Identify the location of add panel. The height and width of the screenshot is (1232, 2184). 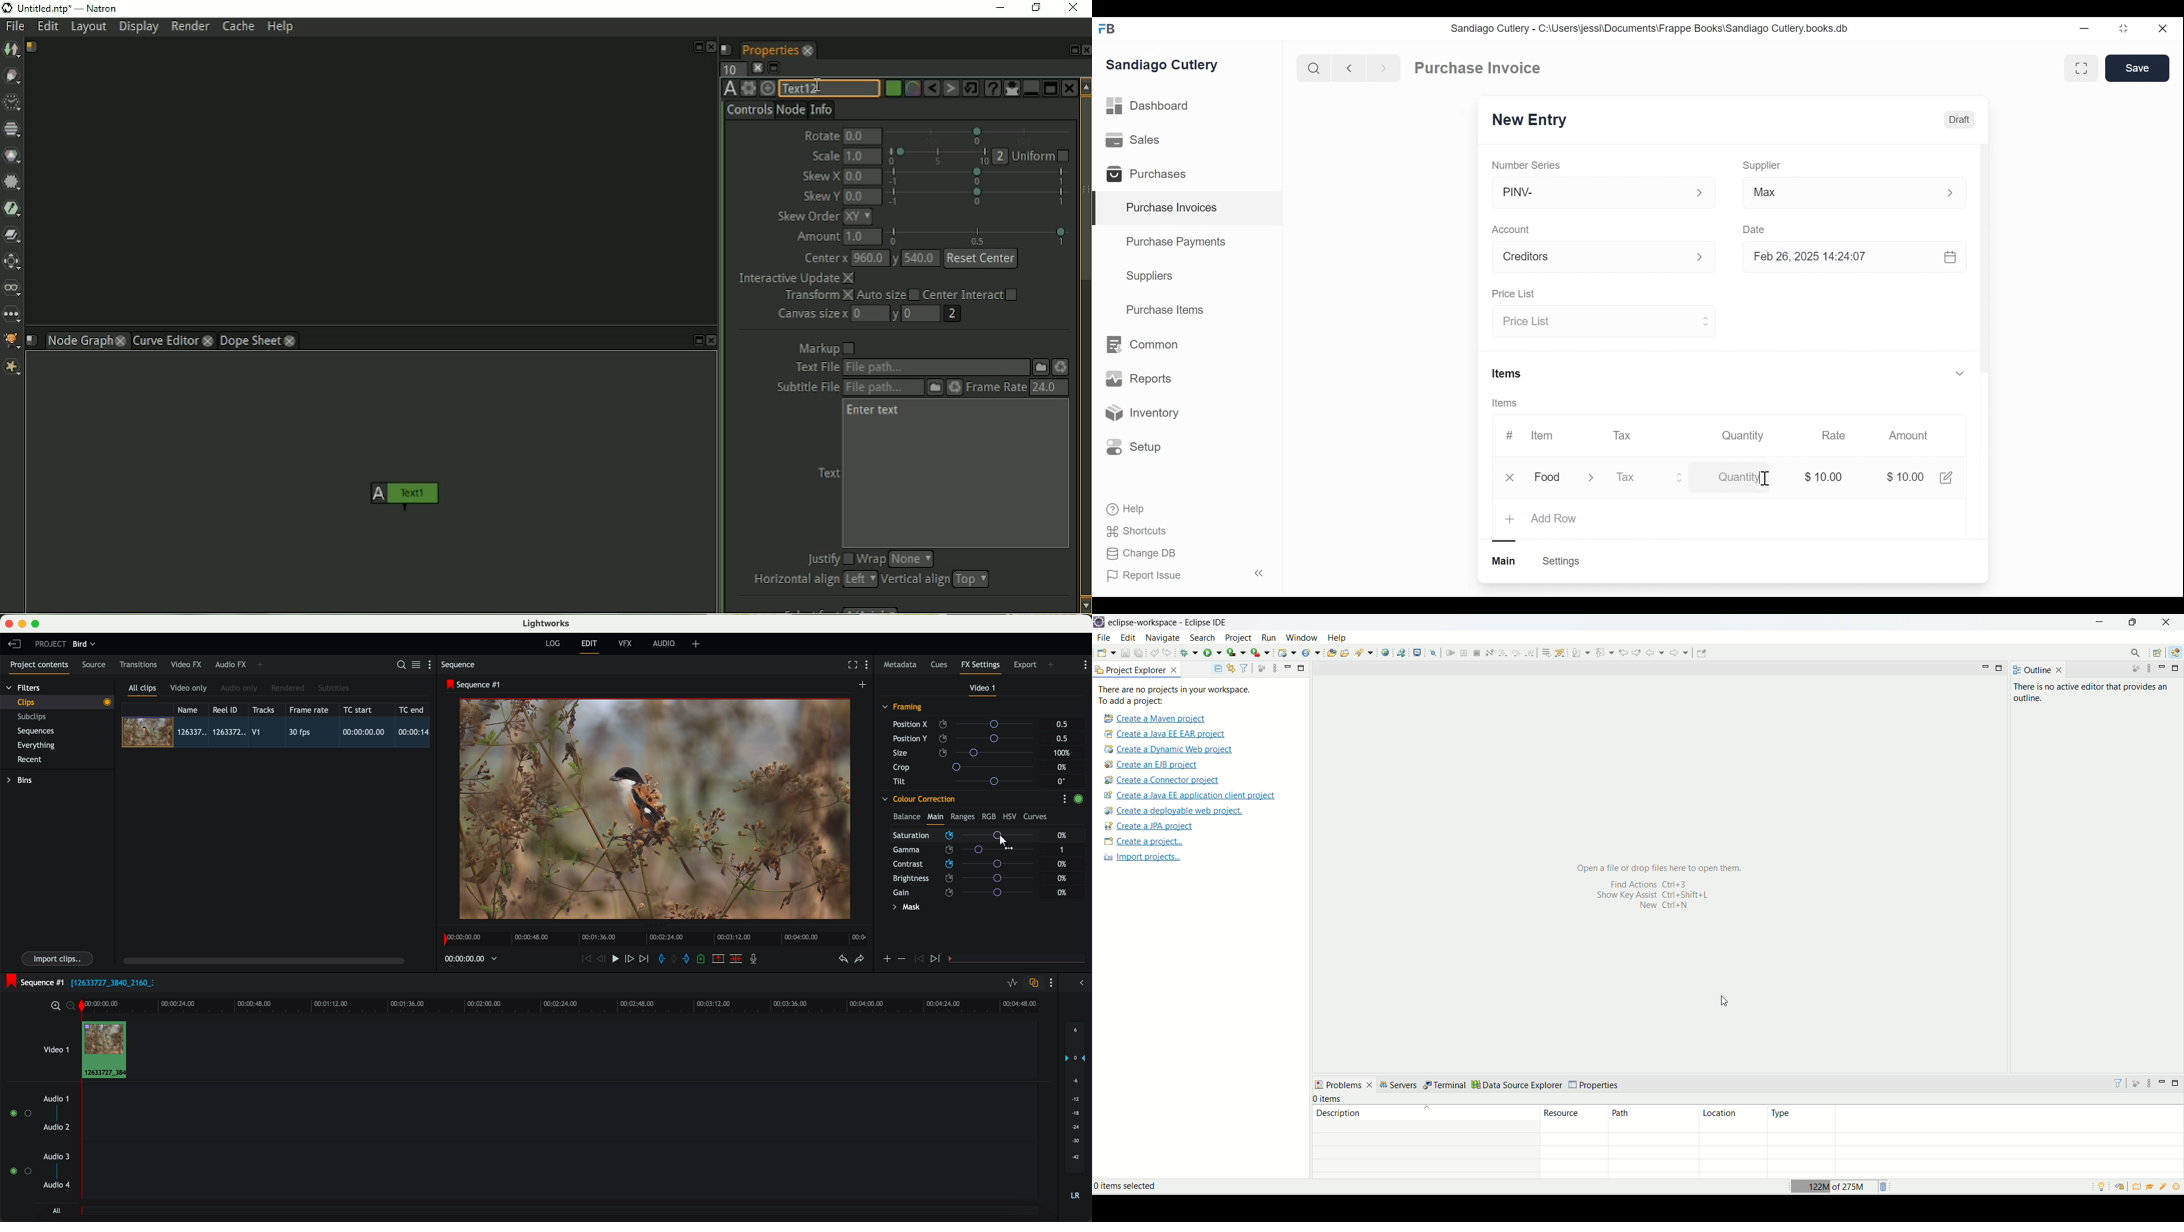
(262, 665).